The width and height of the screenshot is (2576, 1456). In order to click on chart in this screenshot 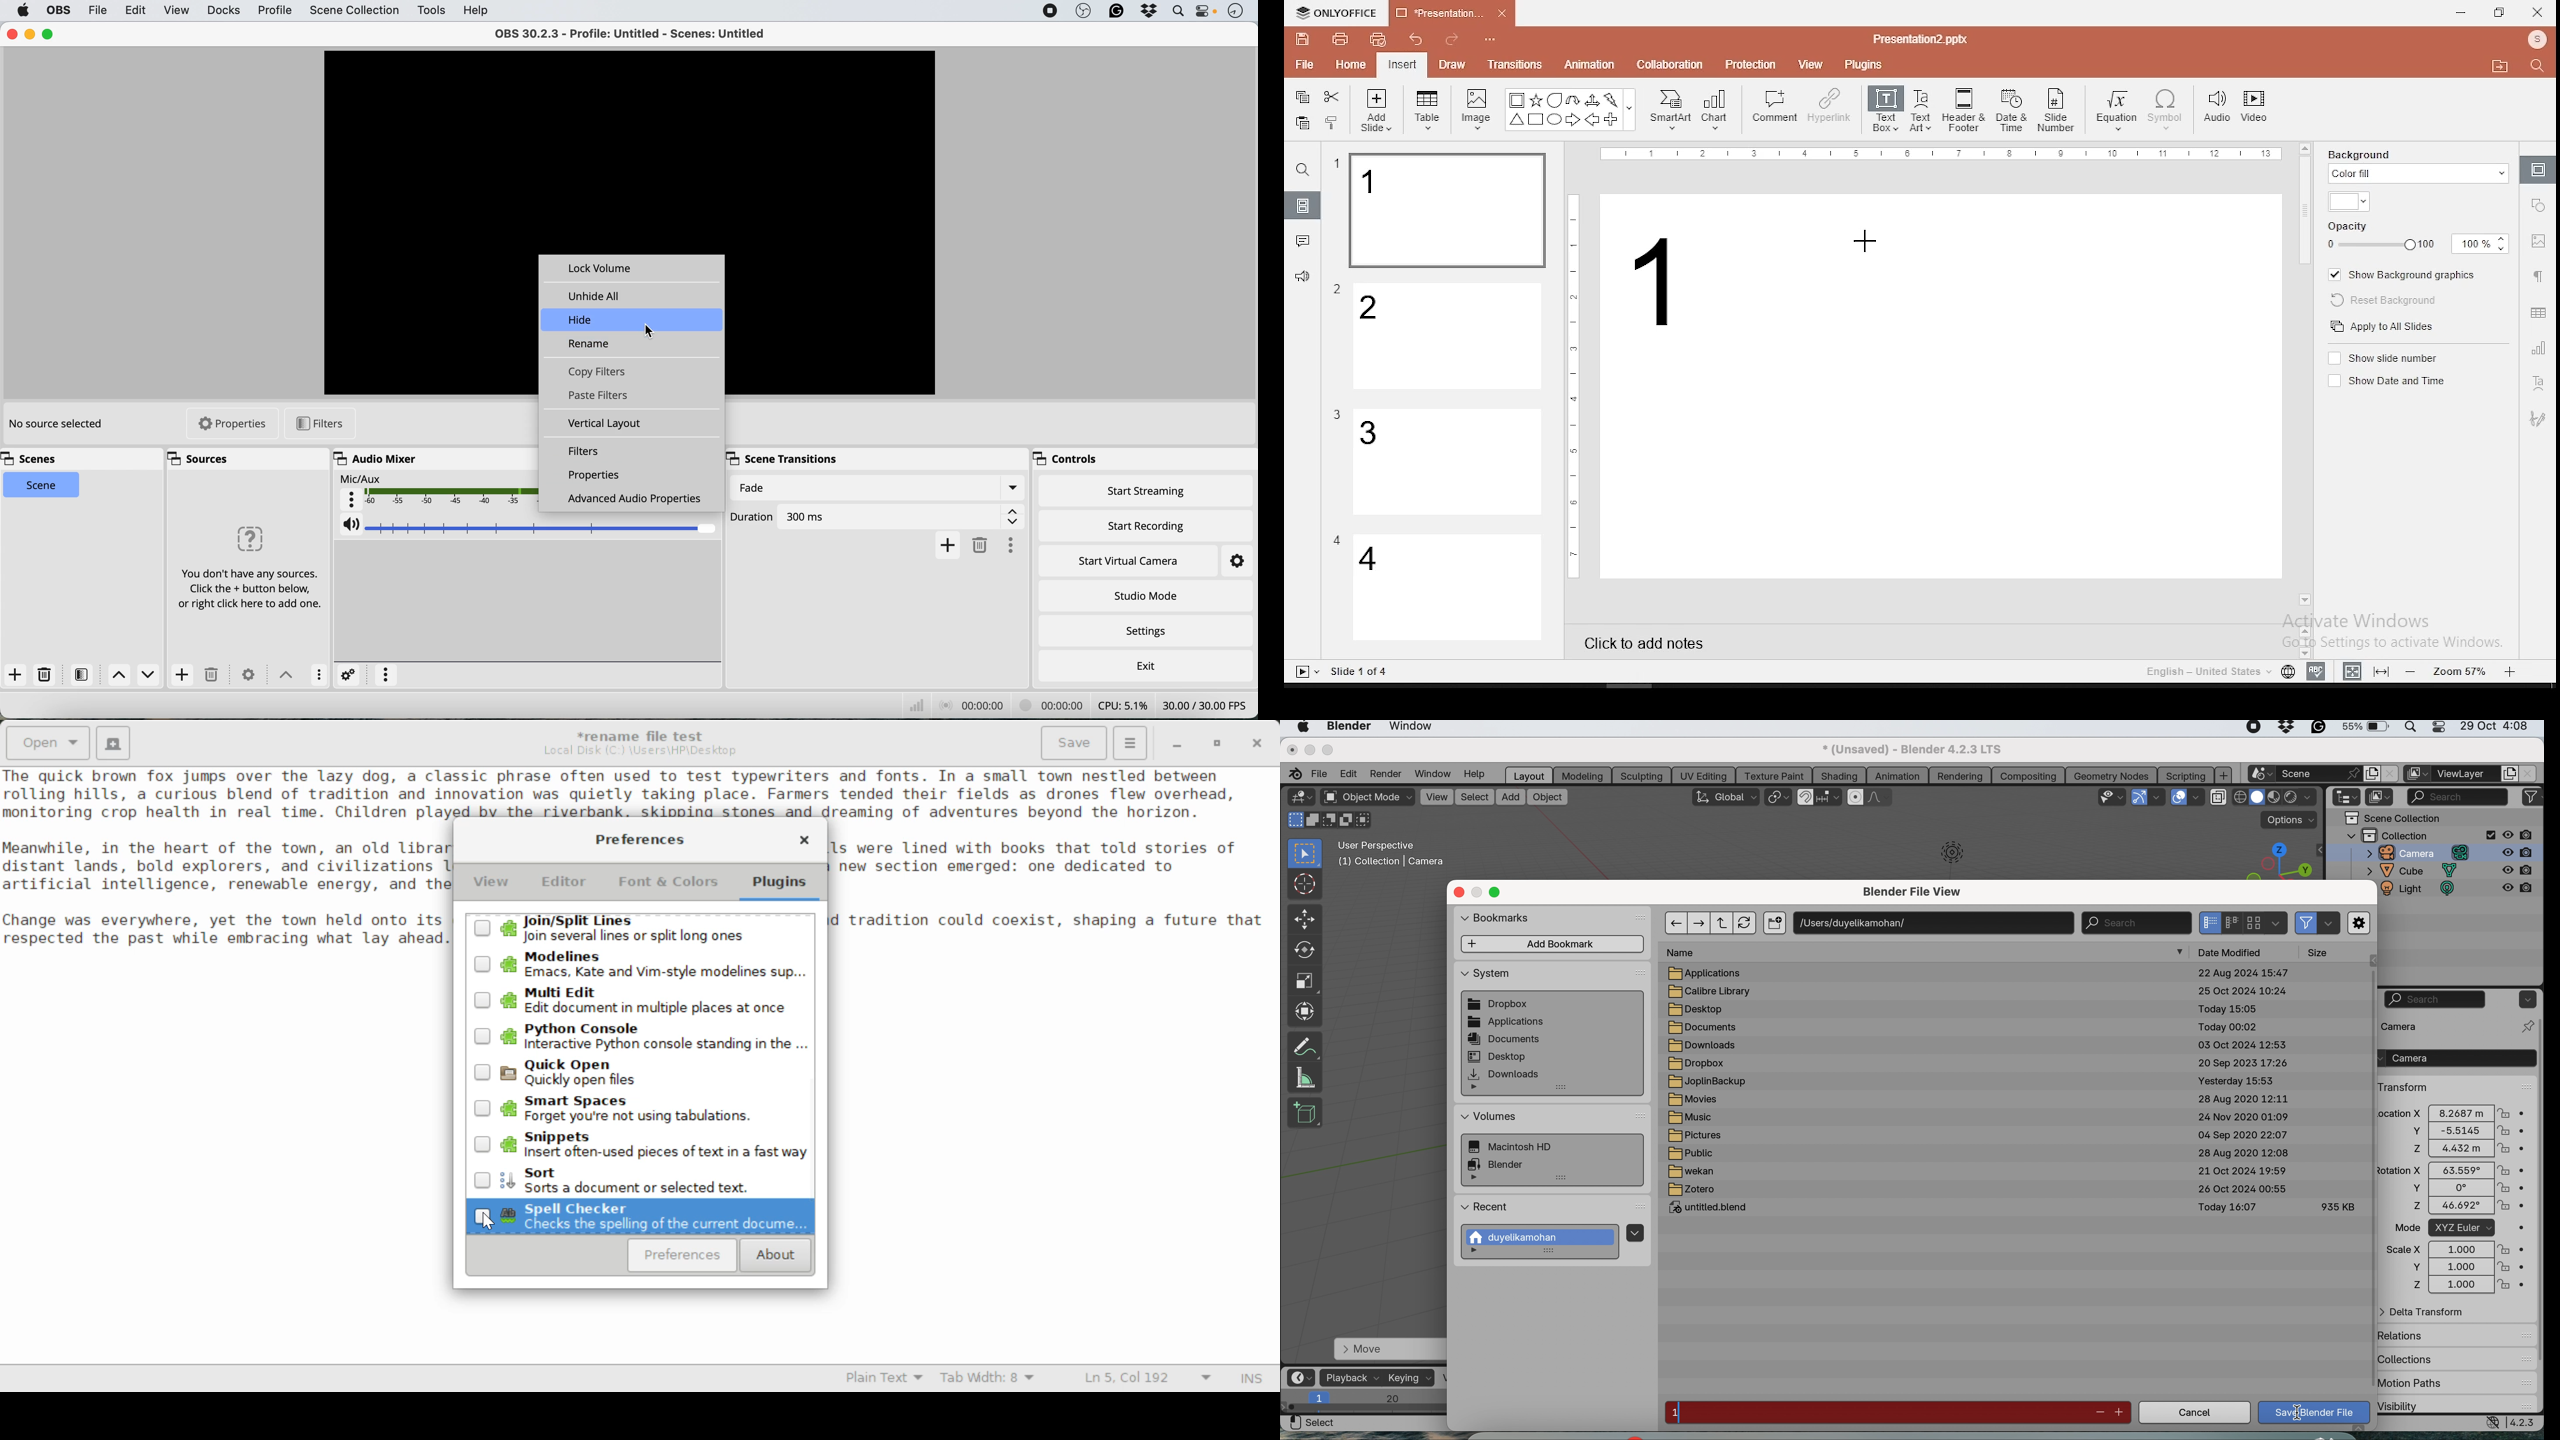, I will do `click(1716, 109)`.